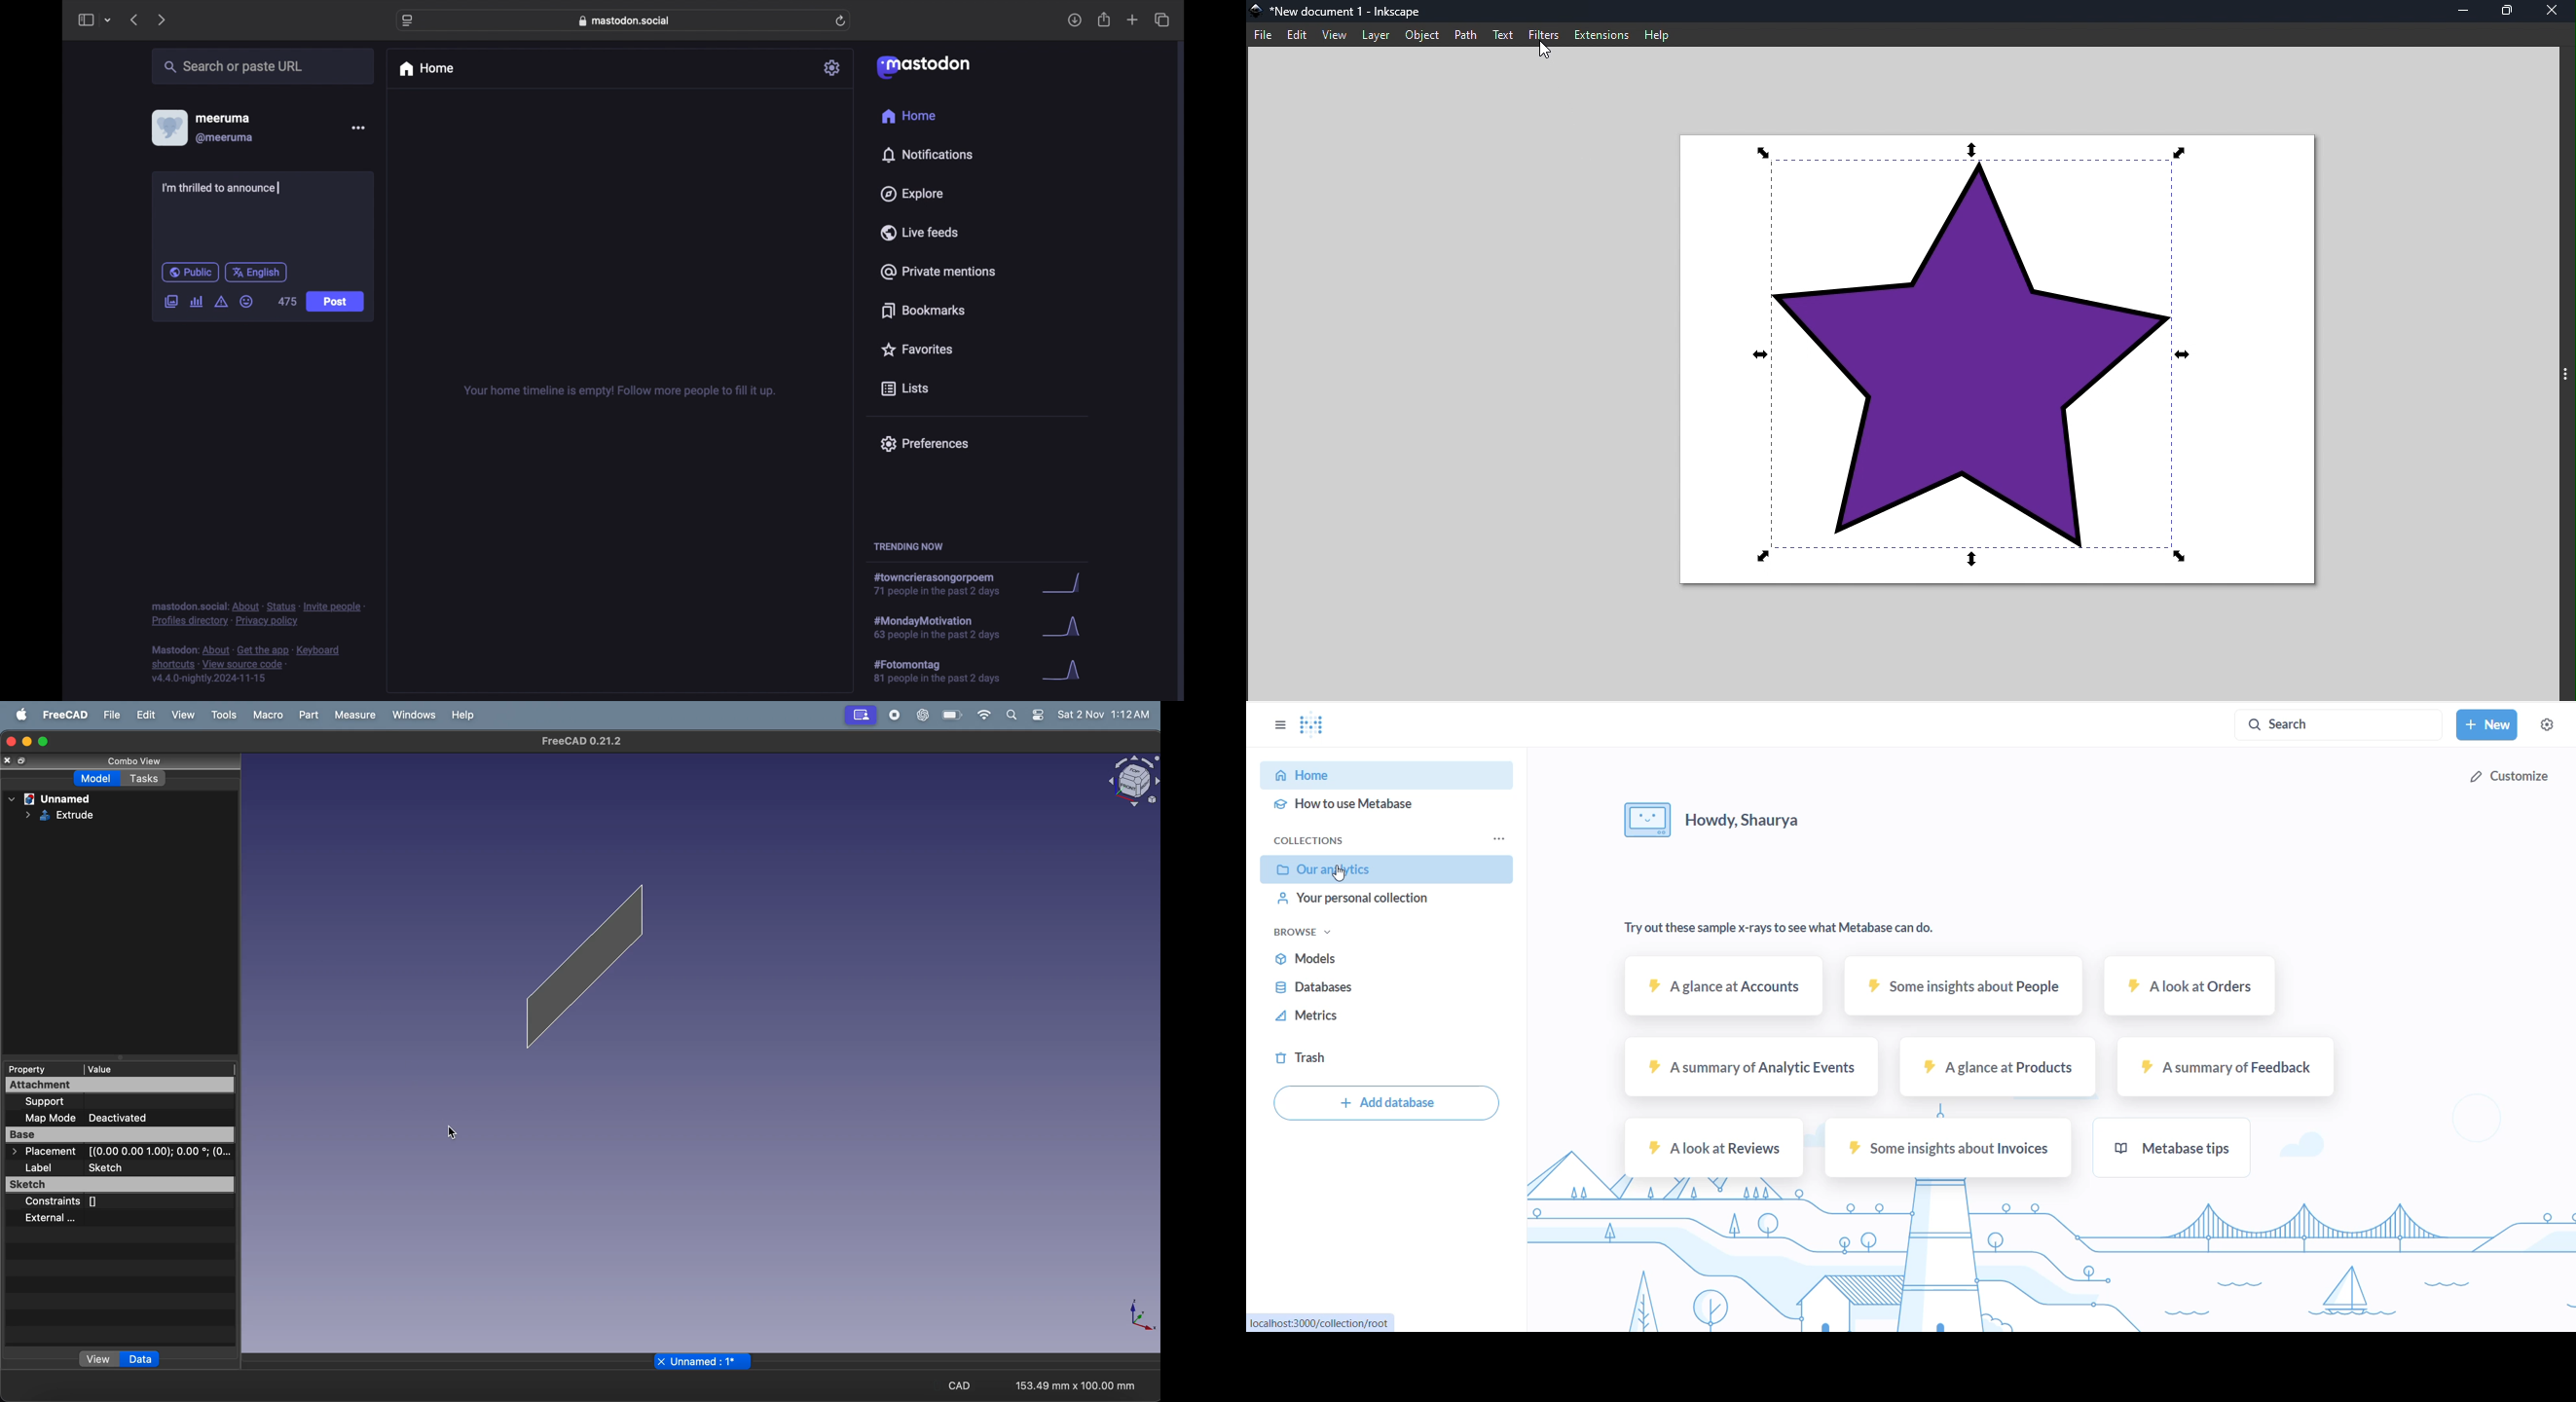  What do you see at coordinates (618, 391) in the screenshot?
I see `your home timeline is  empty! follow for more tips` at bounding box center [618, 391].